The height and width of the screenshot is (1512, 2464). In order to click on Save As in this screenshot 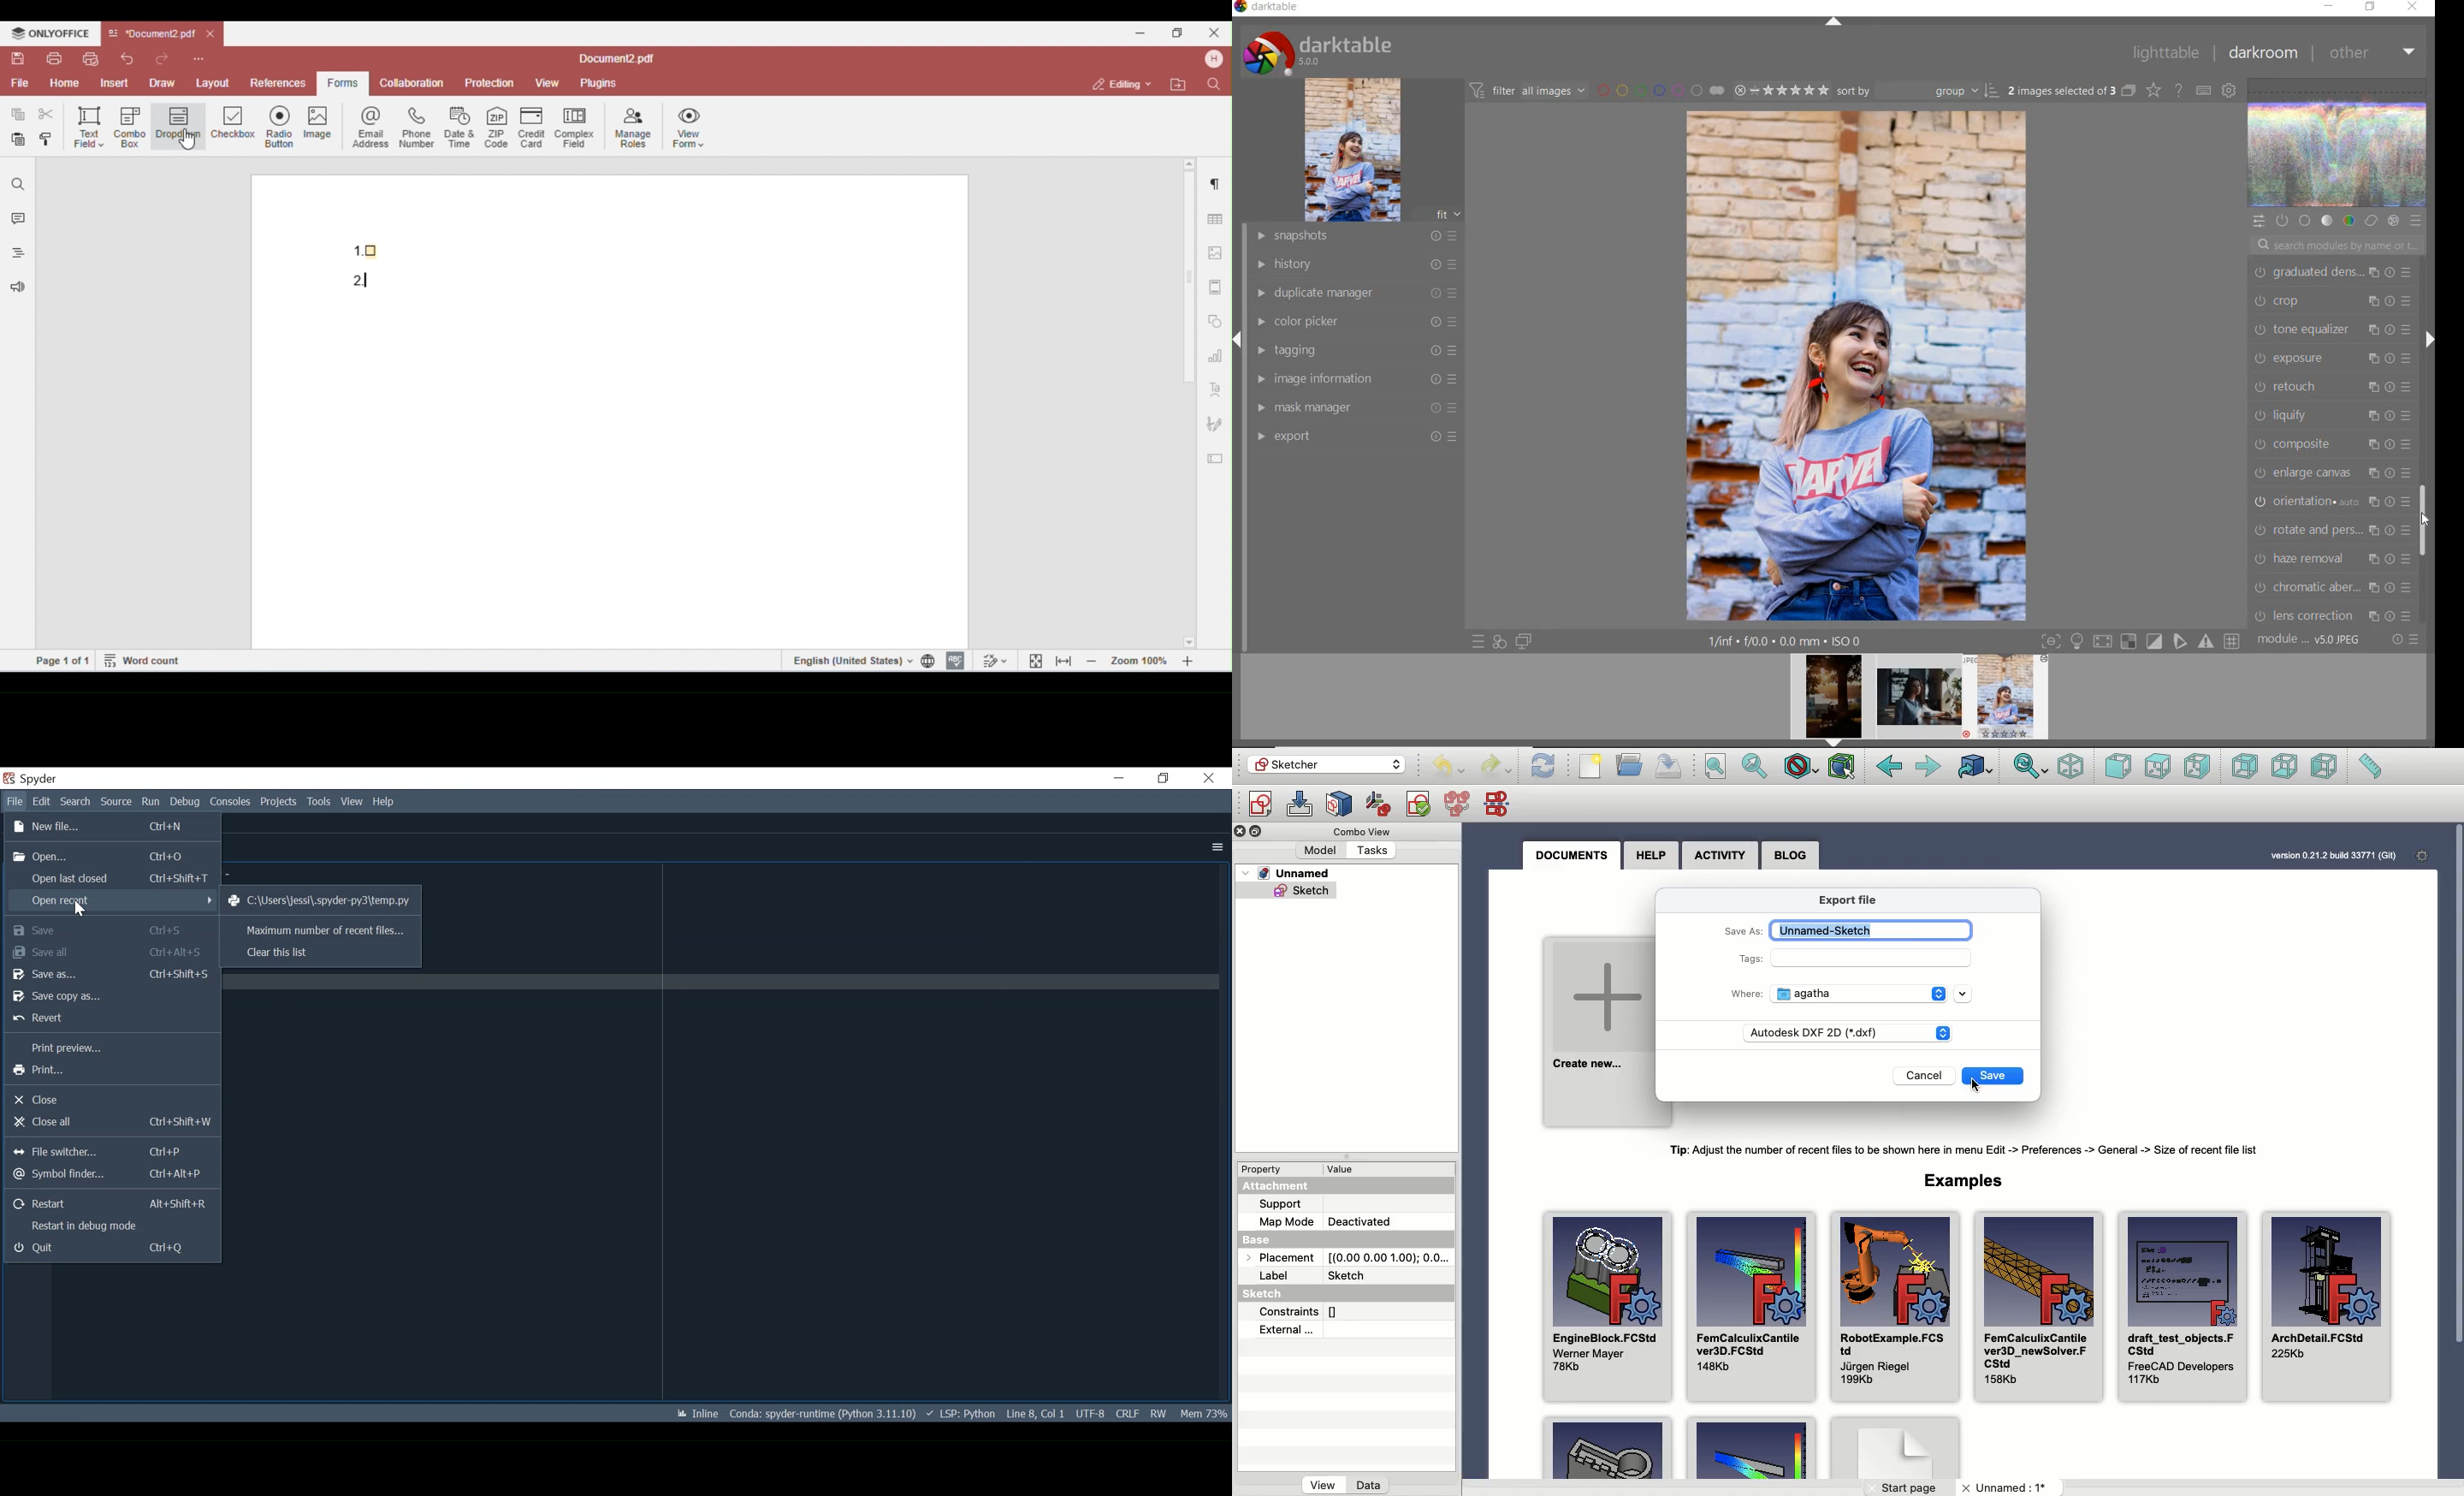, I will do `click(112, 974)`.